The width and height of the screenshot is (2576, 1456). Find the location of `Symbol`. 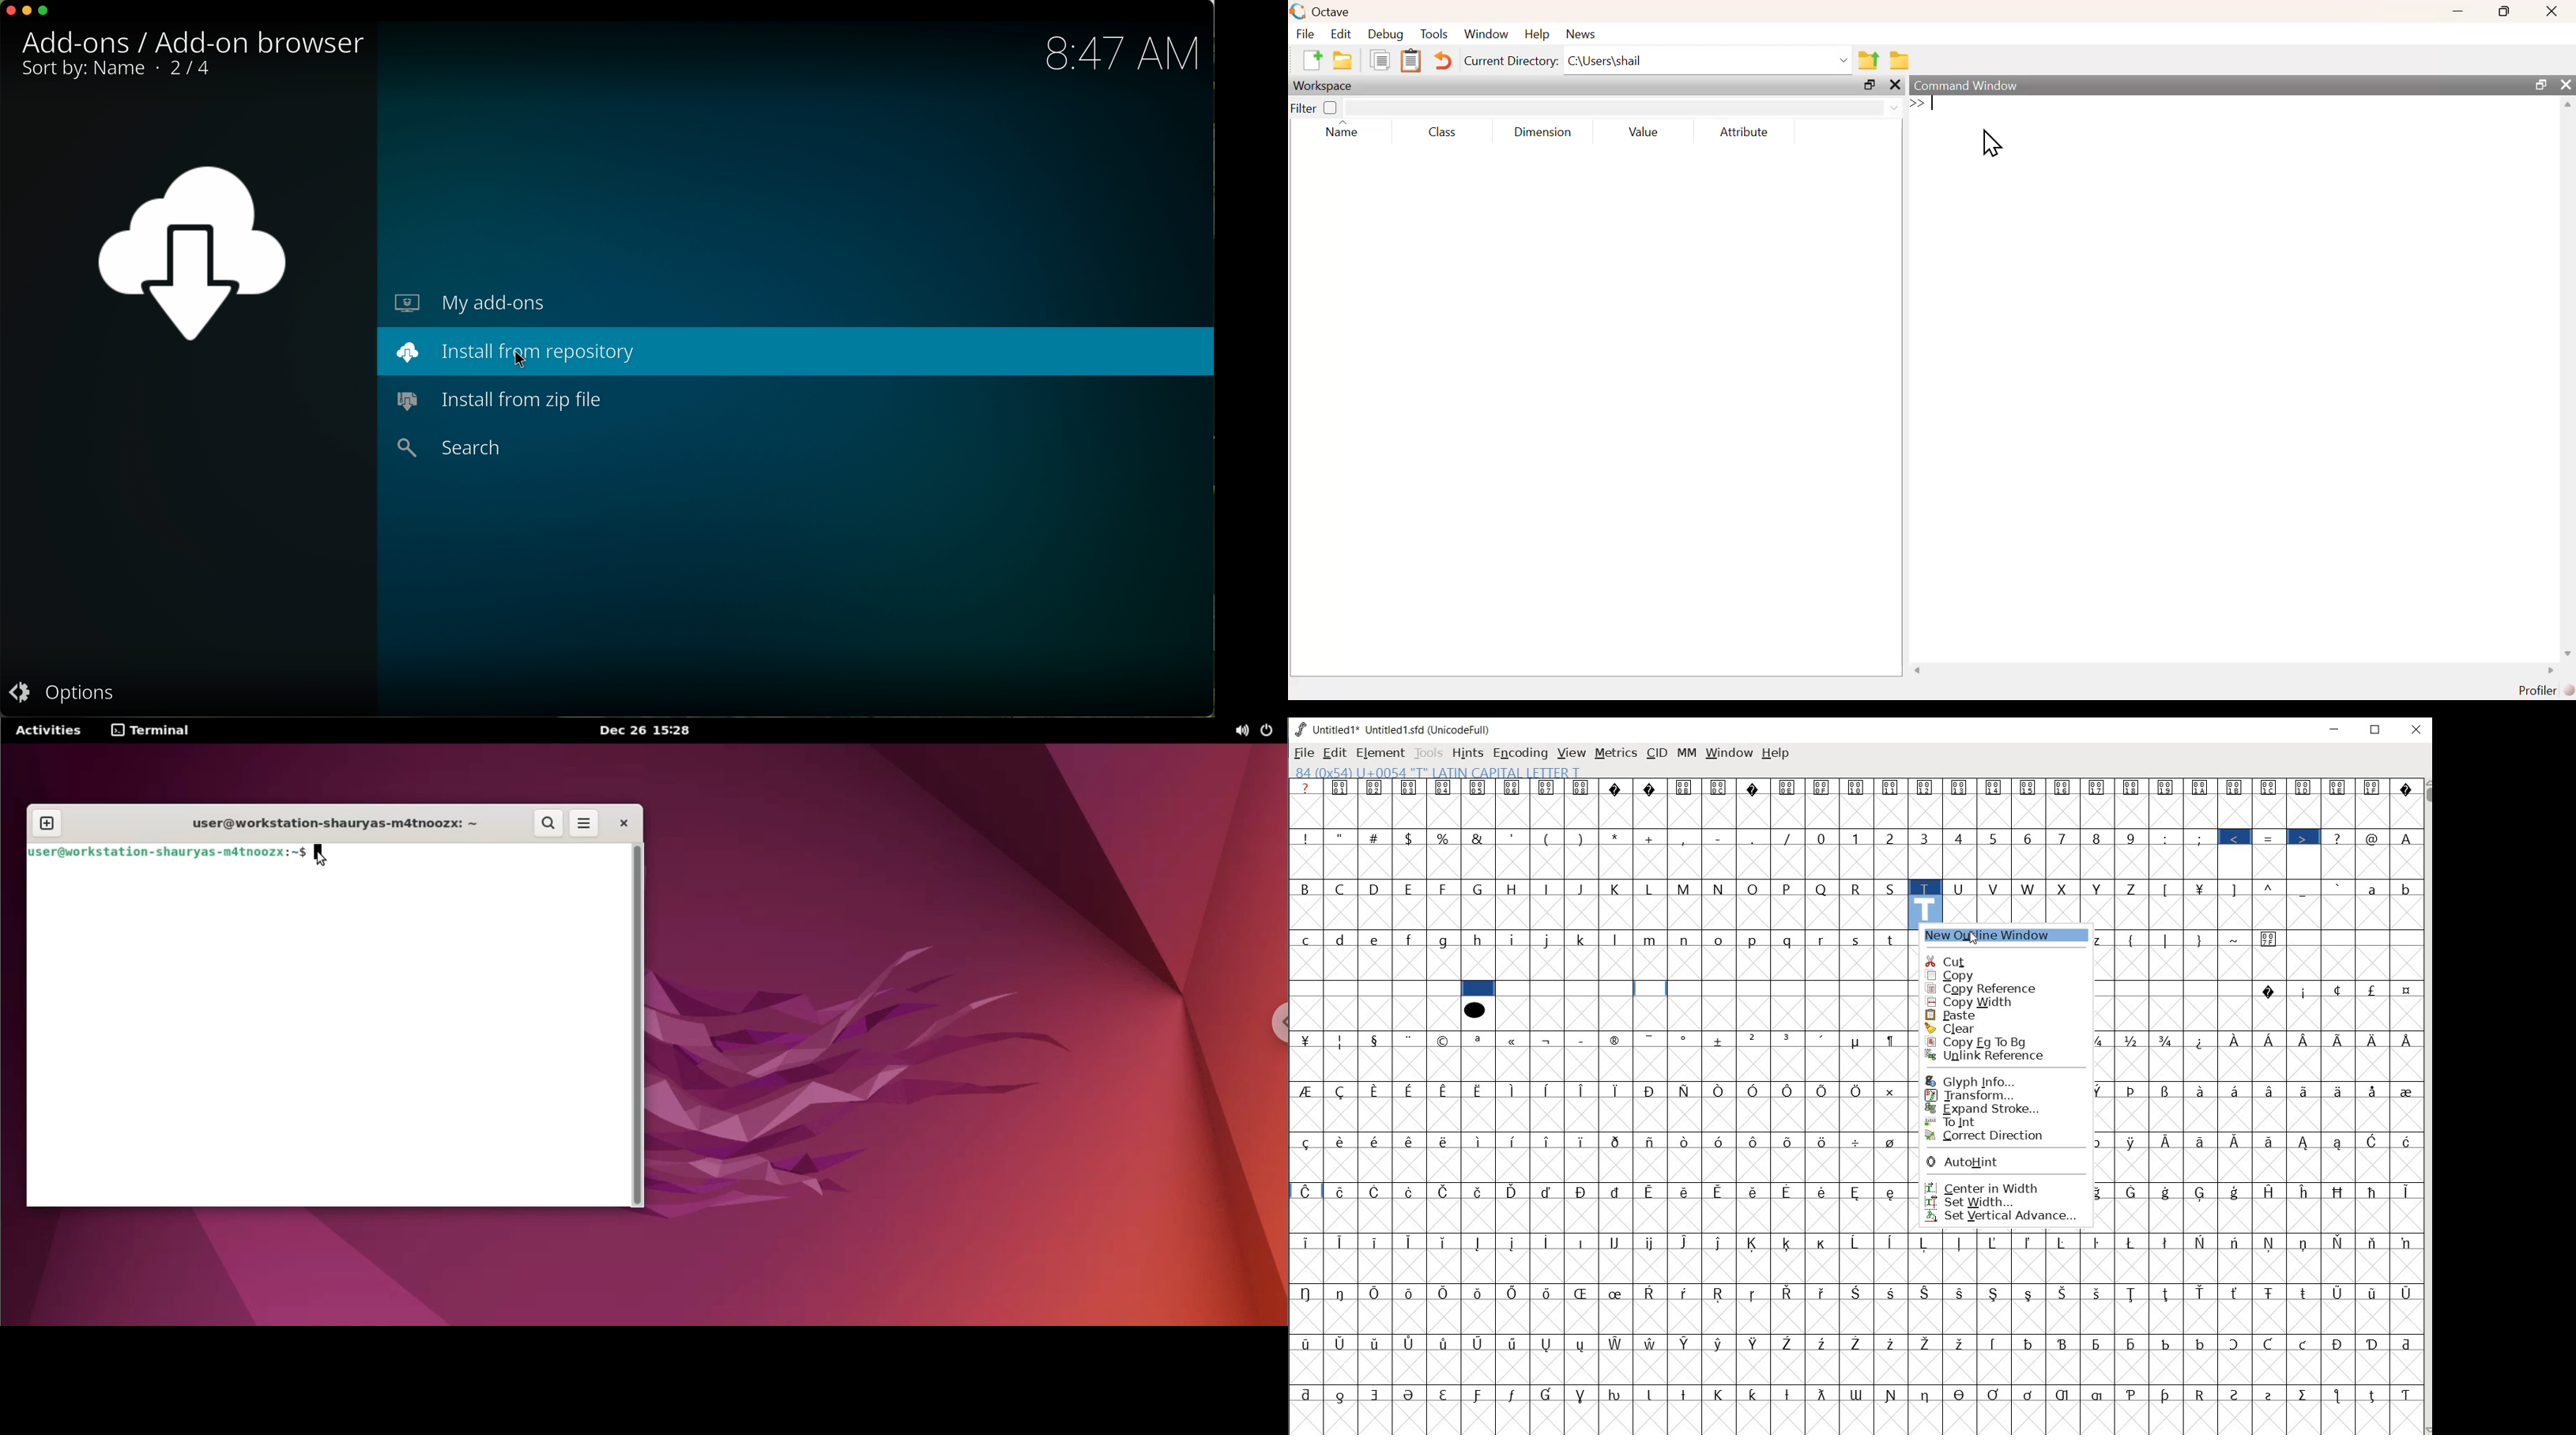

Symbol is located at coordinates (1651, 1292).